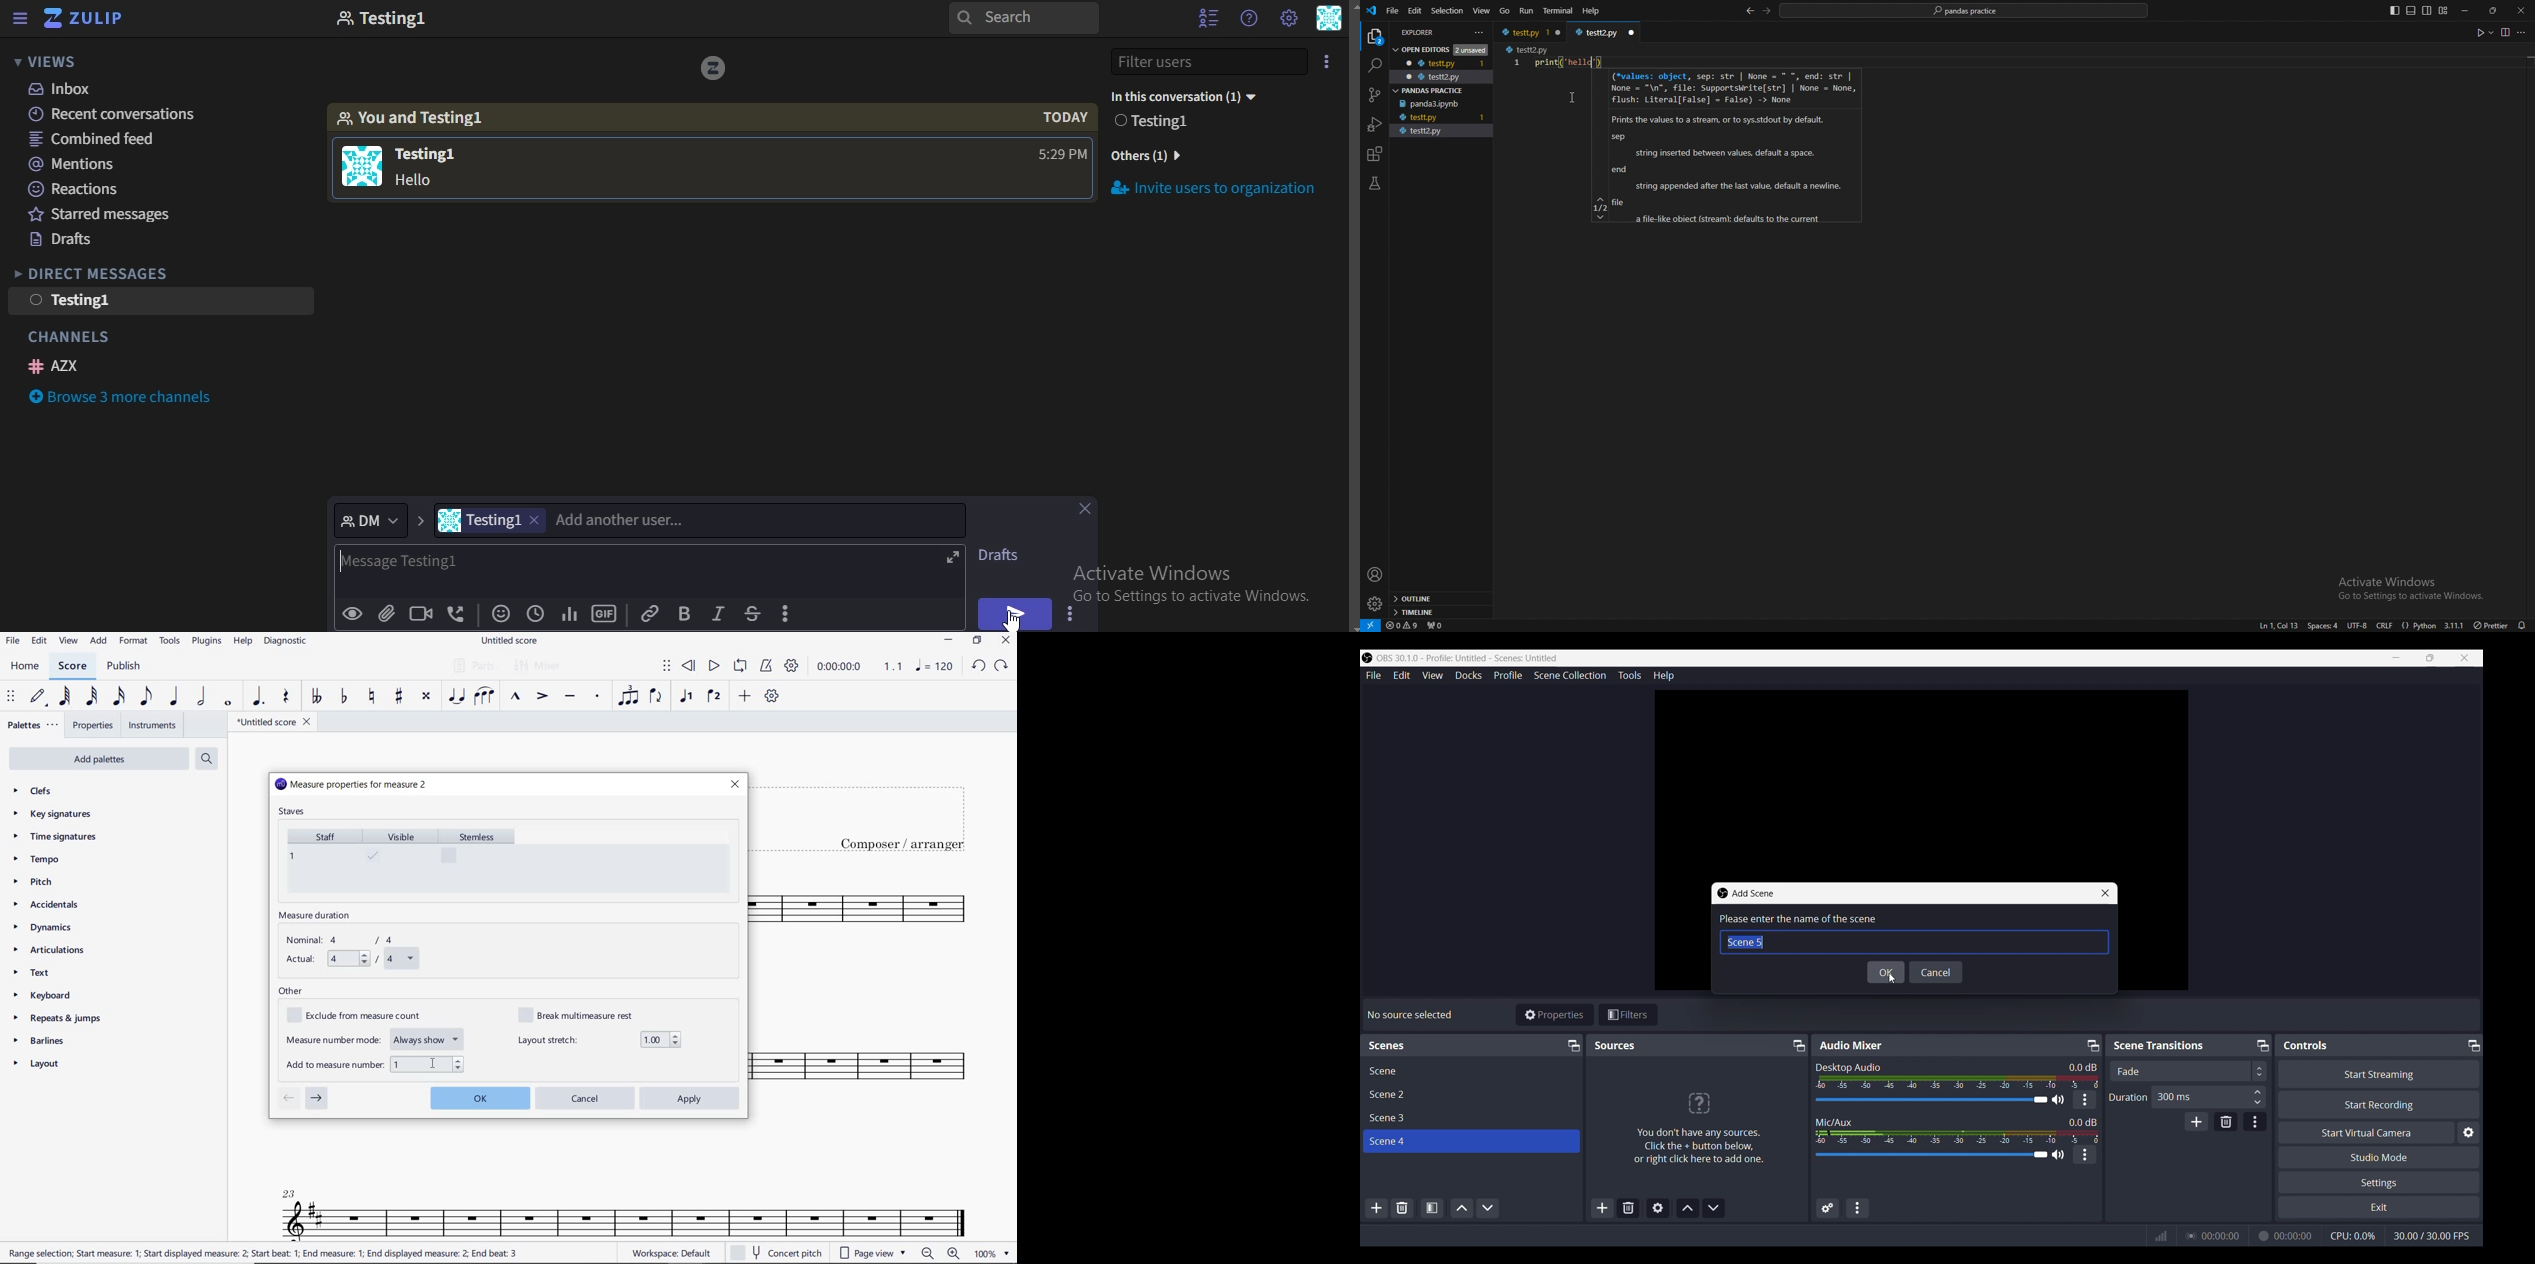 The height and width of the screenshot is (1288, 2548). Describe the element at coordinates (1378, 1210) in the screenshot. I see `ADD SCENES` at that location.